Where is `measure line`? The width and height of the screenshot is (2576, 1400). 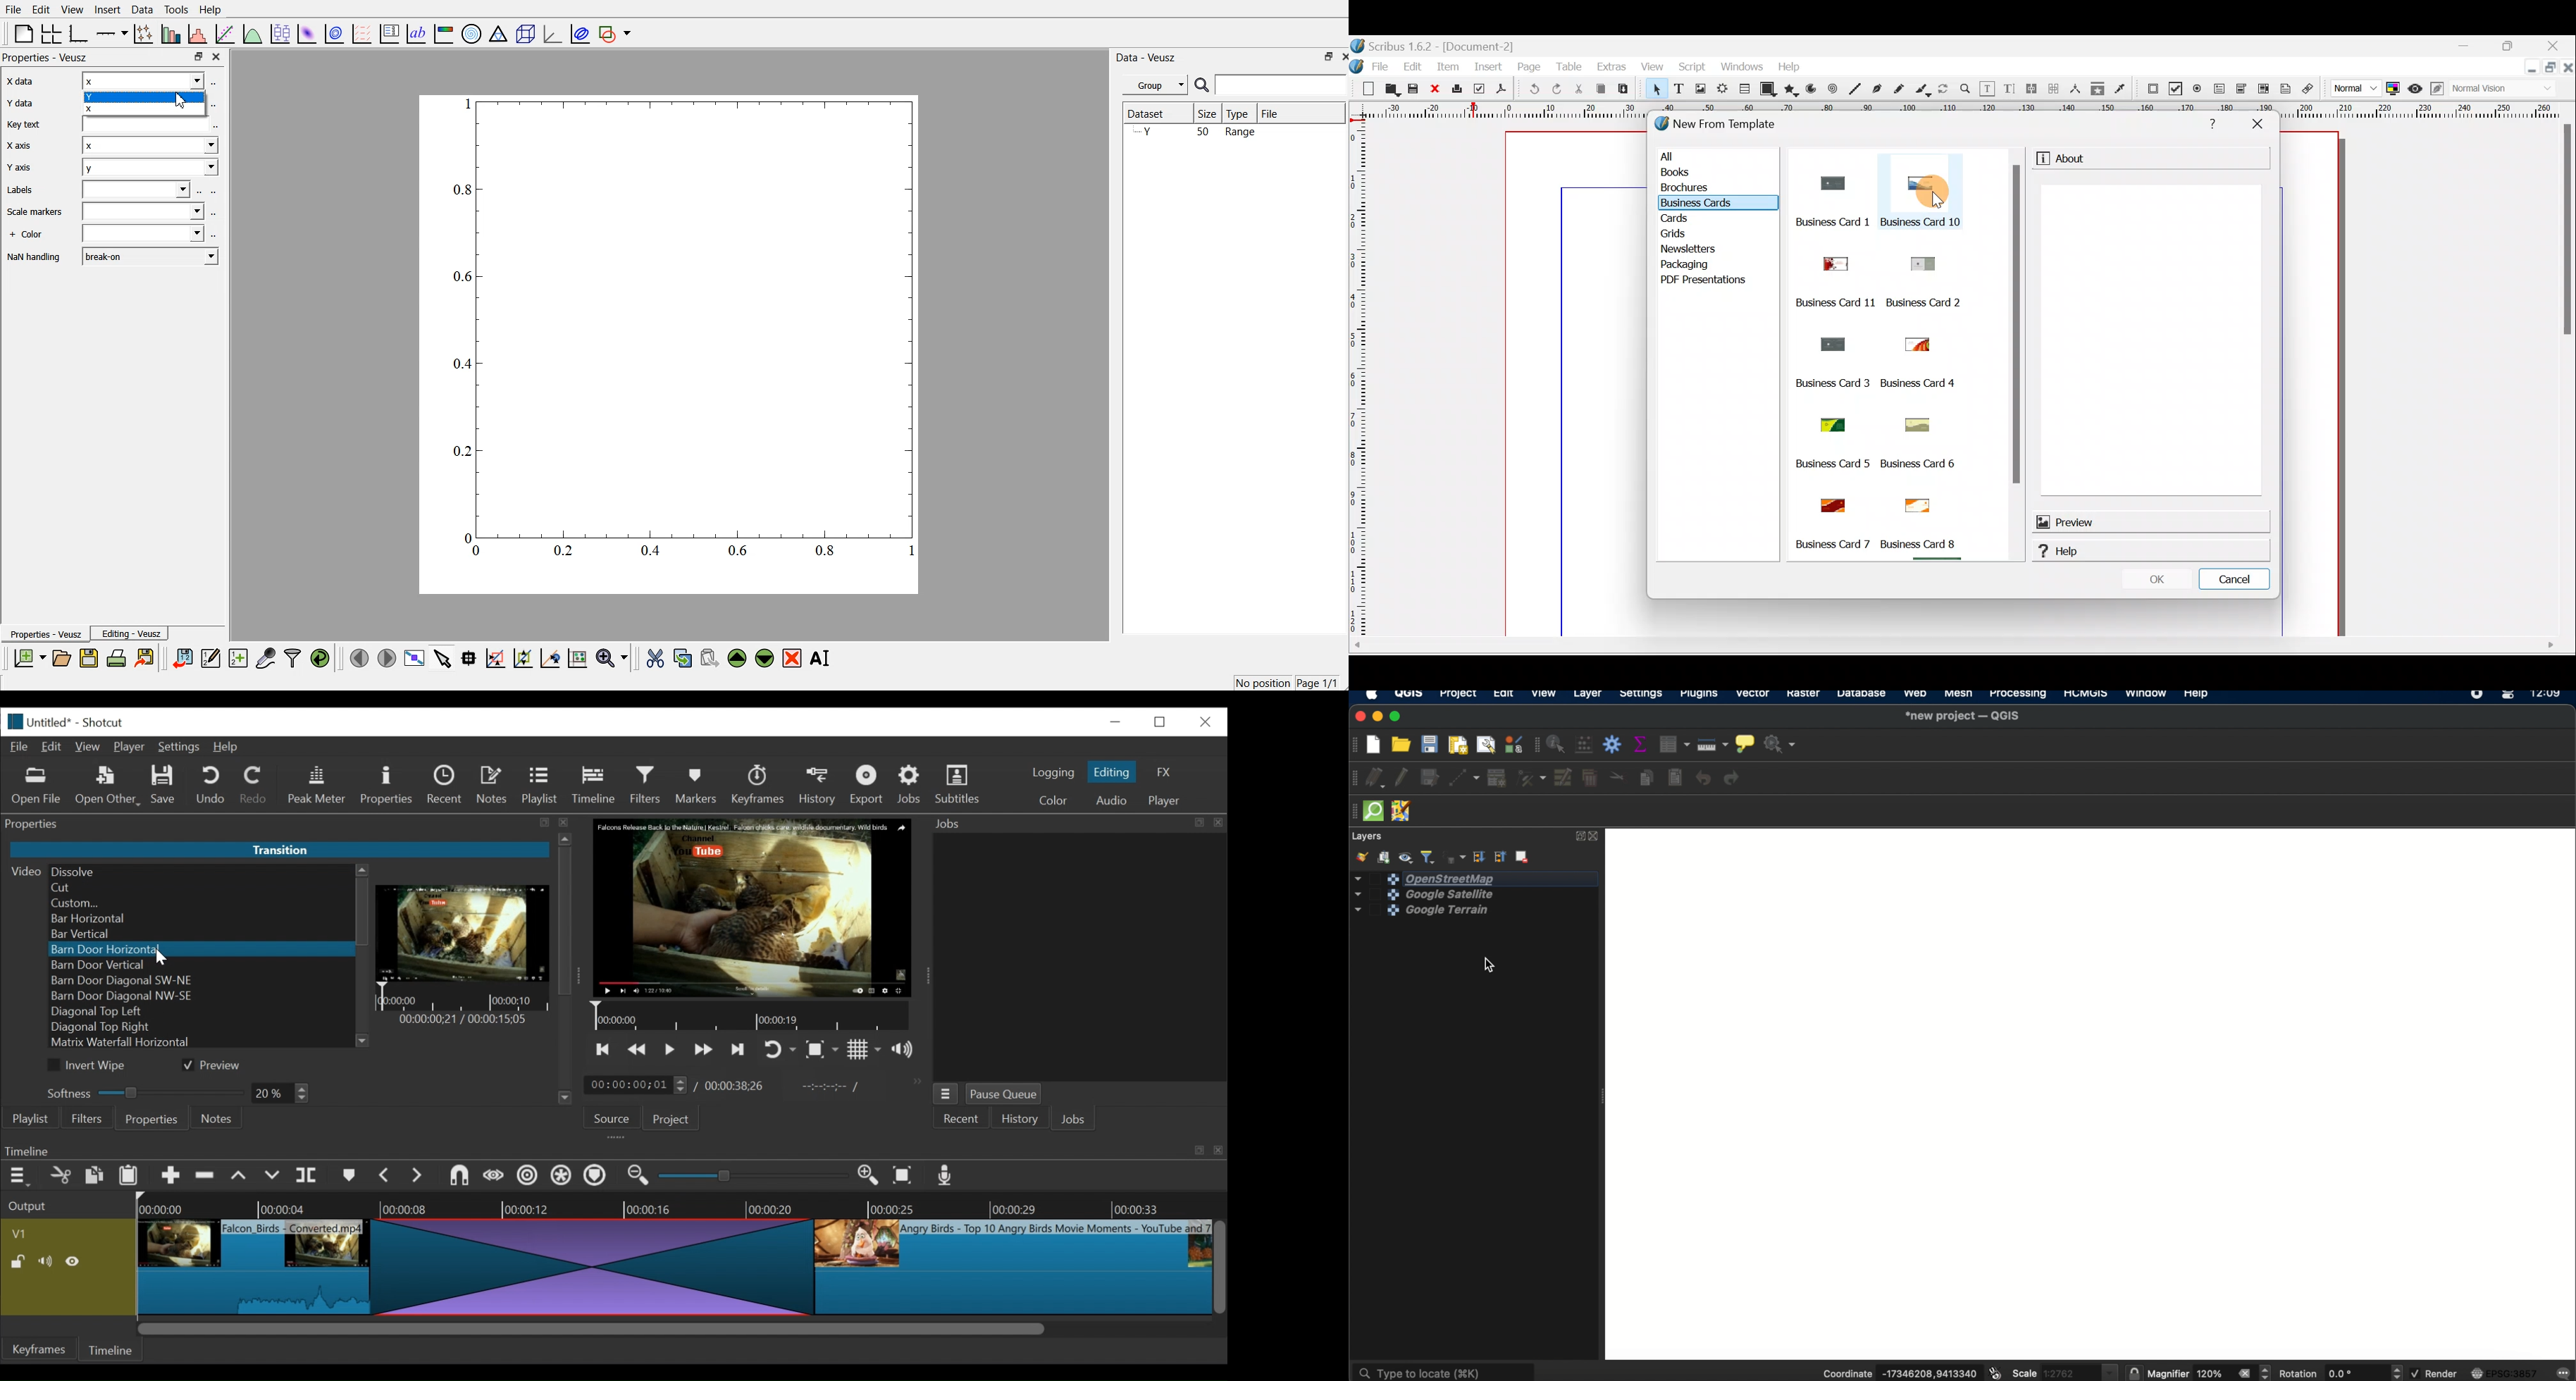
measure line is located at coordinates (1714, 744).